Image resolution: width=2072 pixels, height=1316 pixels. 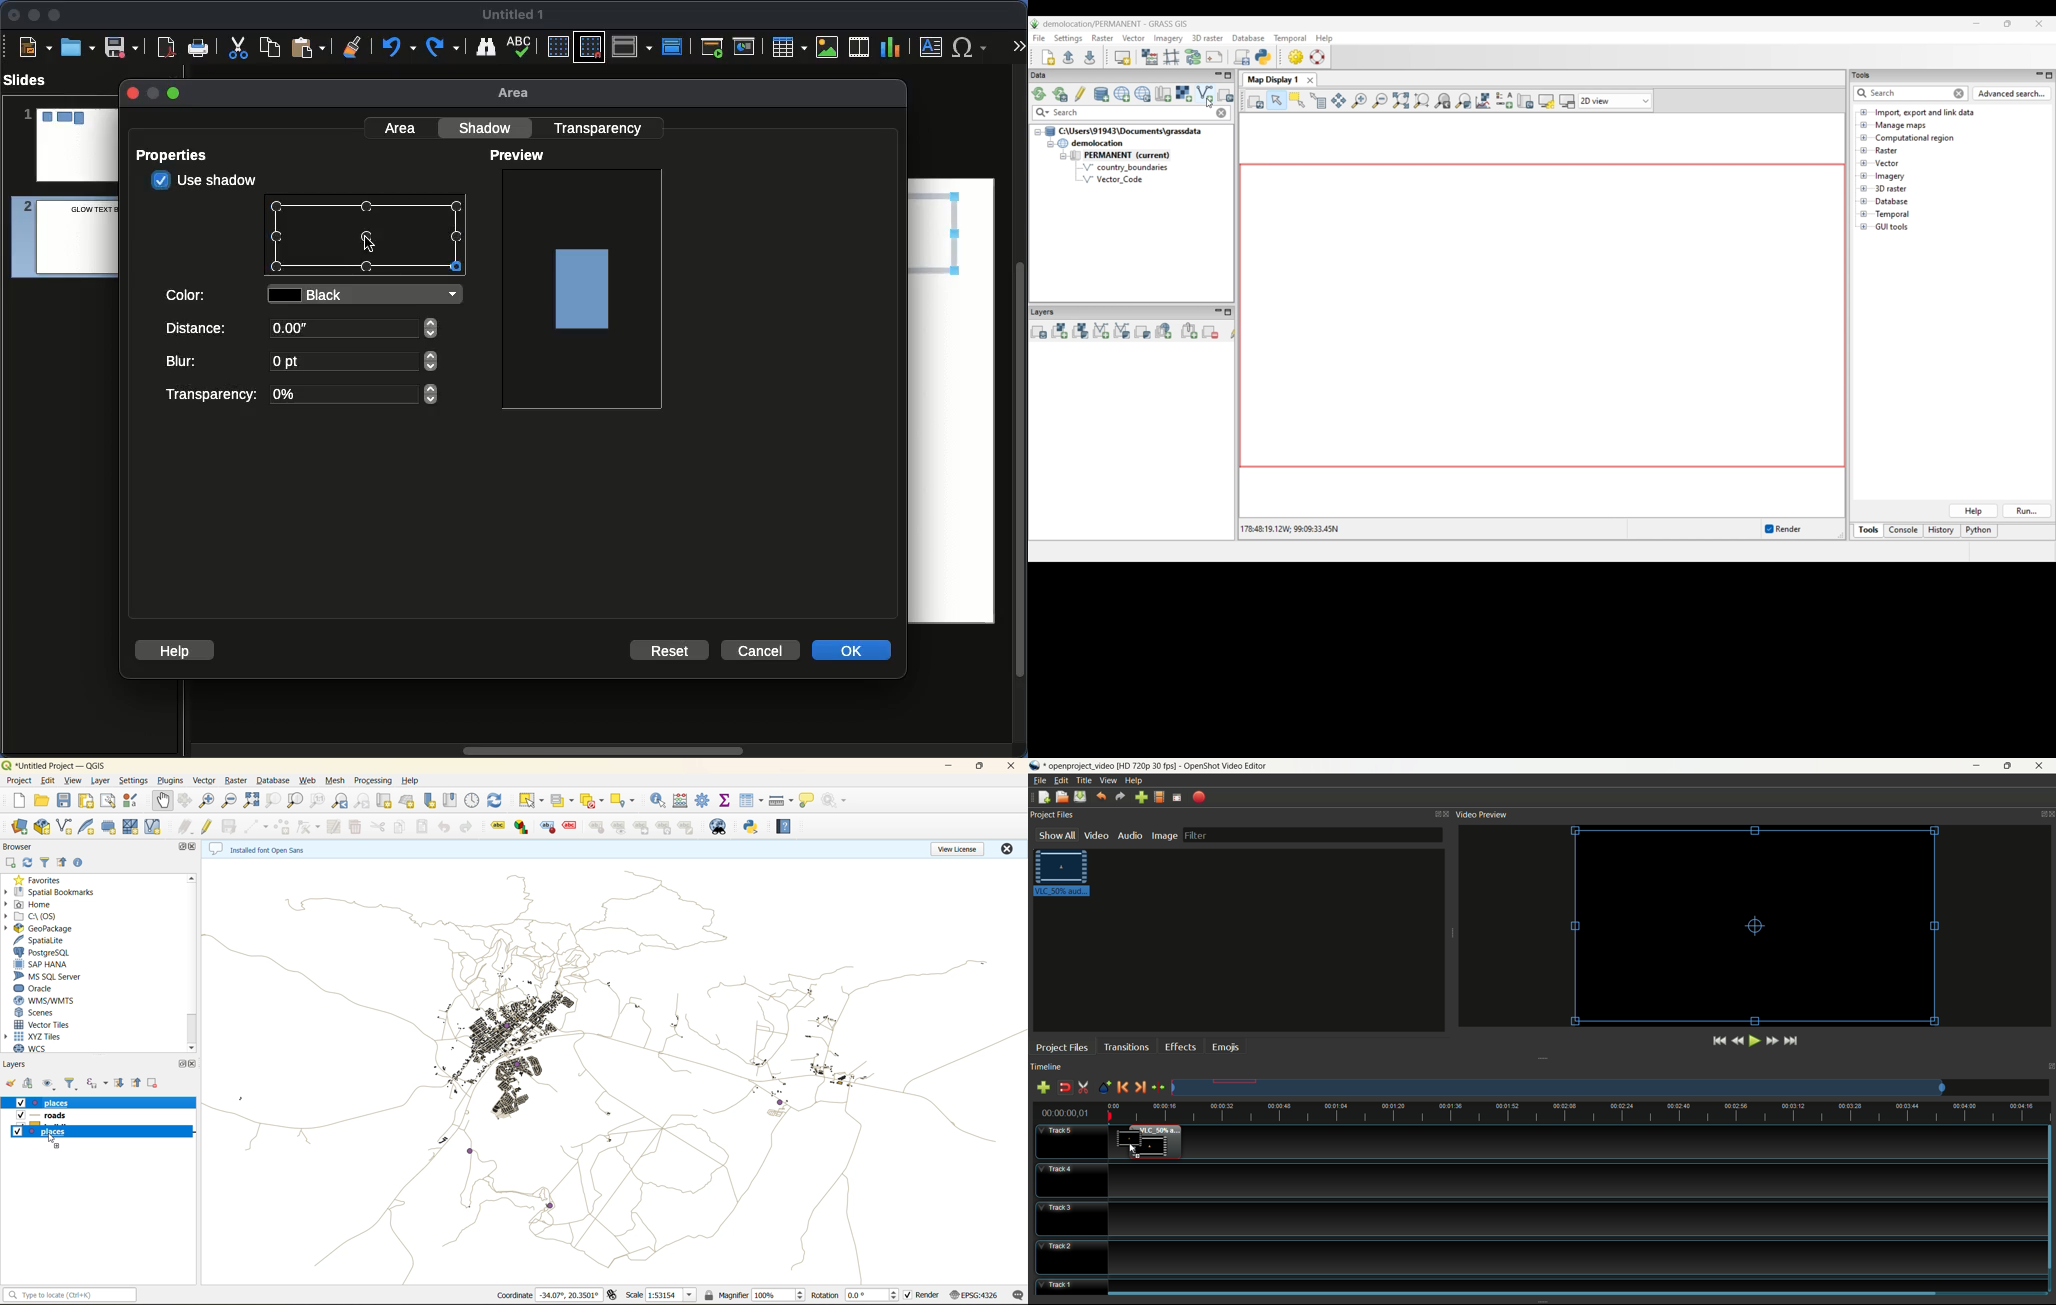 I want to click on Export as PDF, so click(x=166, y=48).